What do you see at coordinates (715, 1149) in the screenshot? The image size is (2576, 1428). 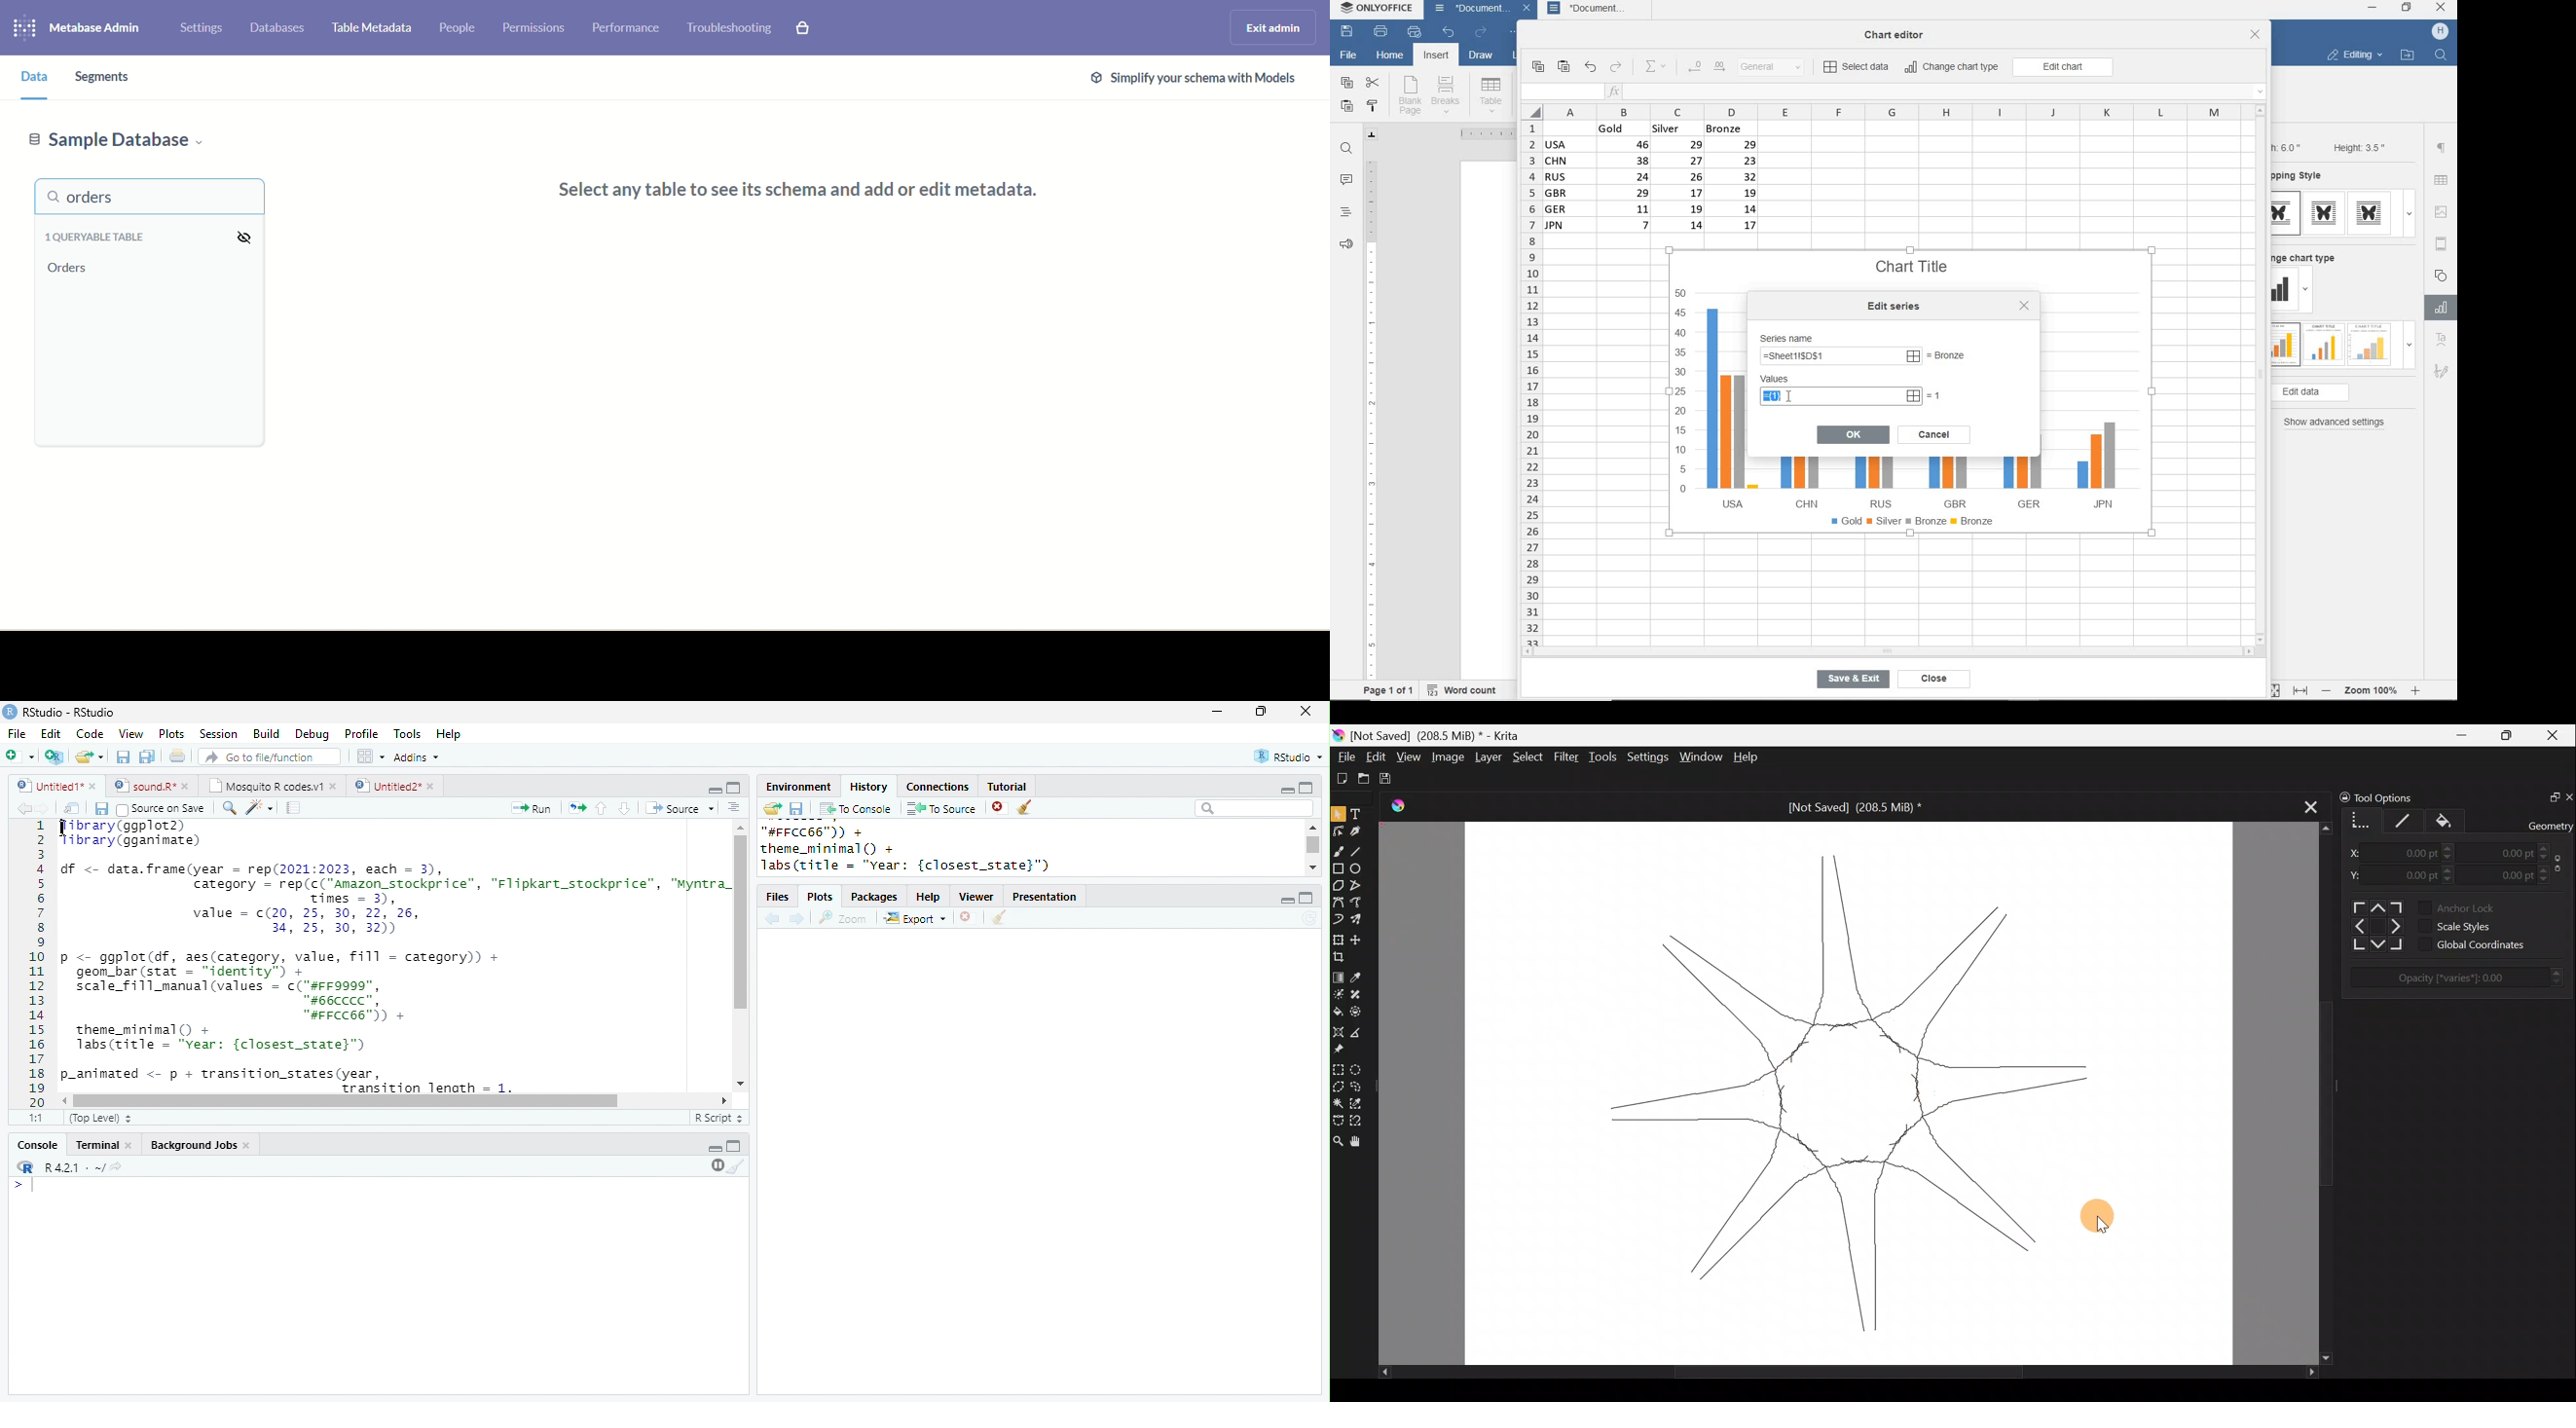 I see `minimize` at bounding box center [715, 1149].